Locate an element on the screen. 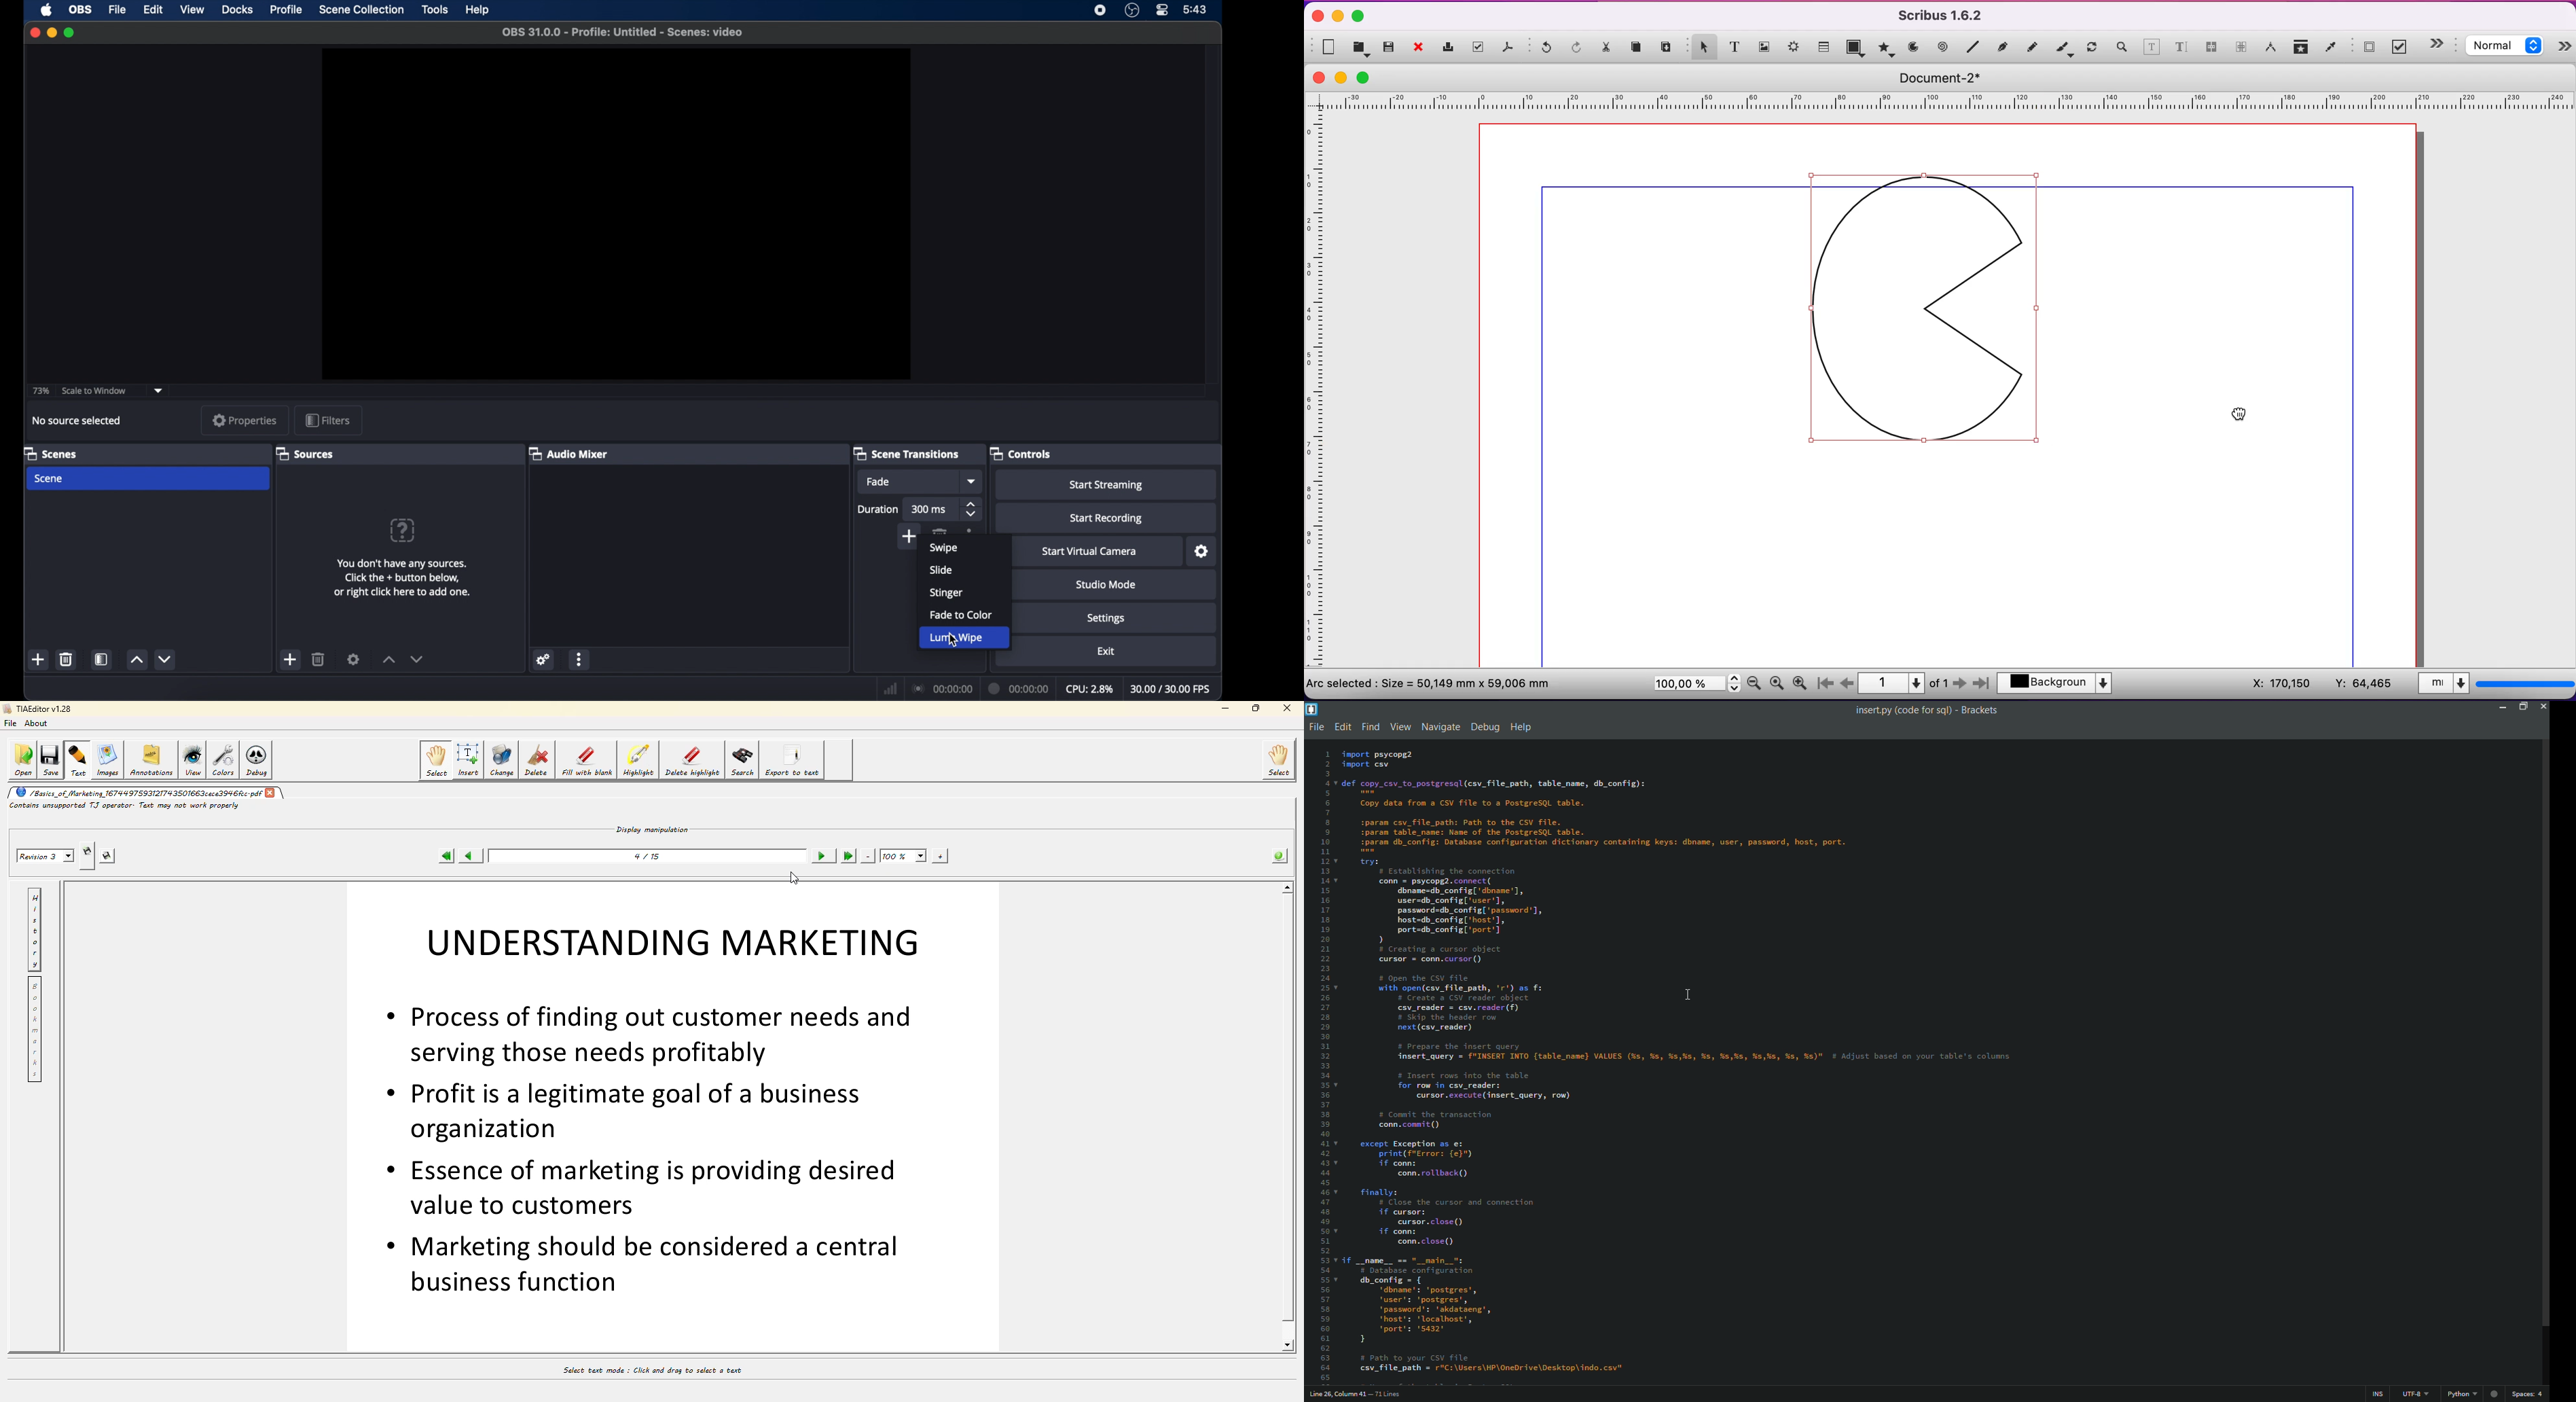 The width and height of the screenshot is (2576, 1428). settings is located at coordinates (544, 661).